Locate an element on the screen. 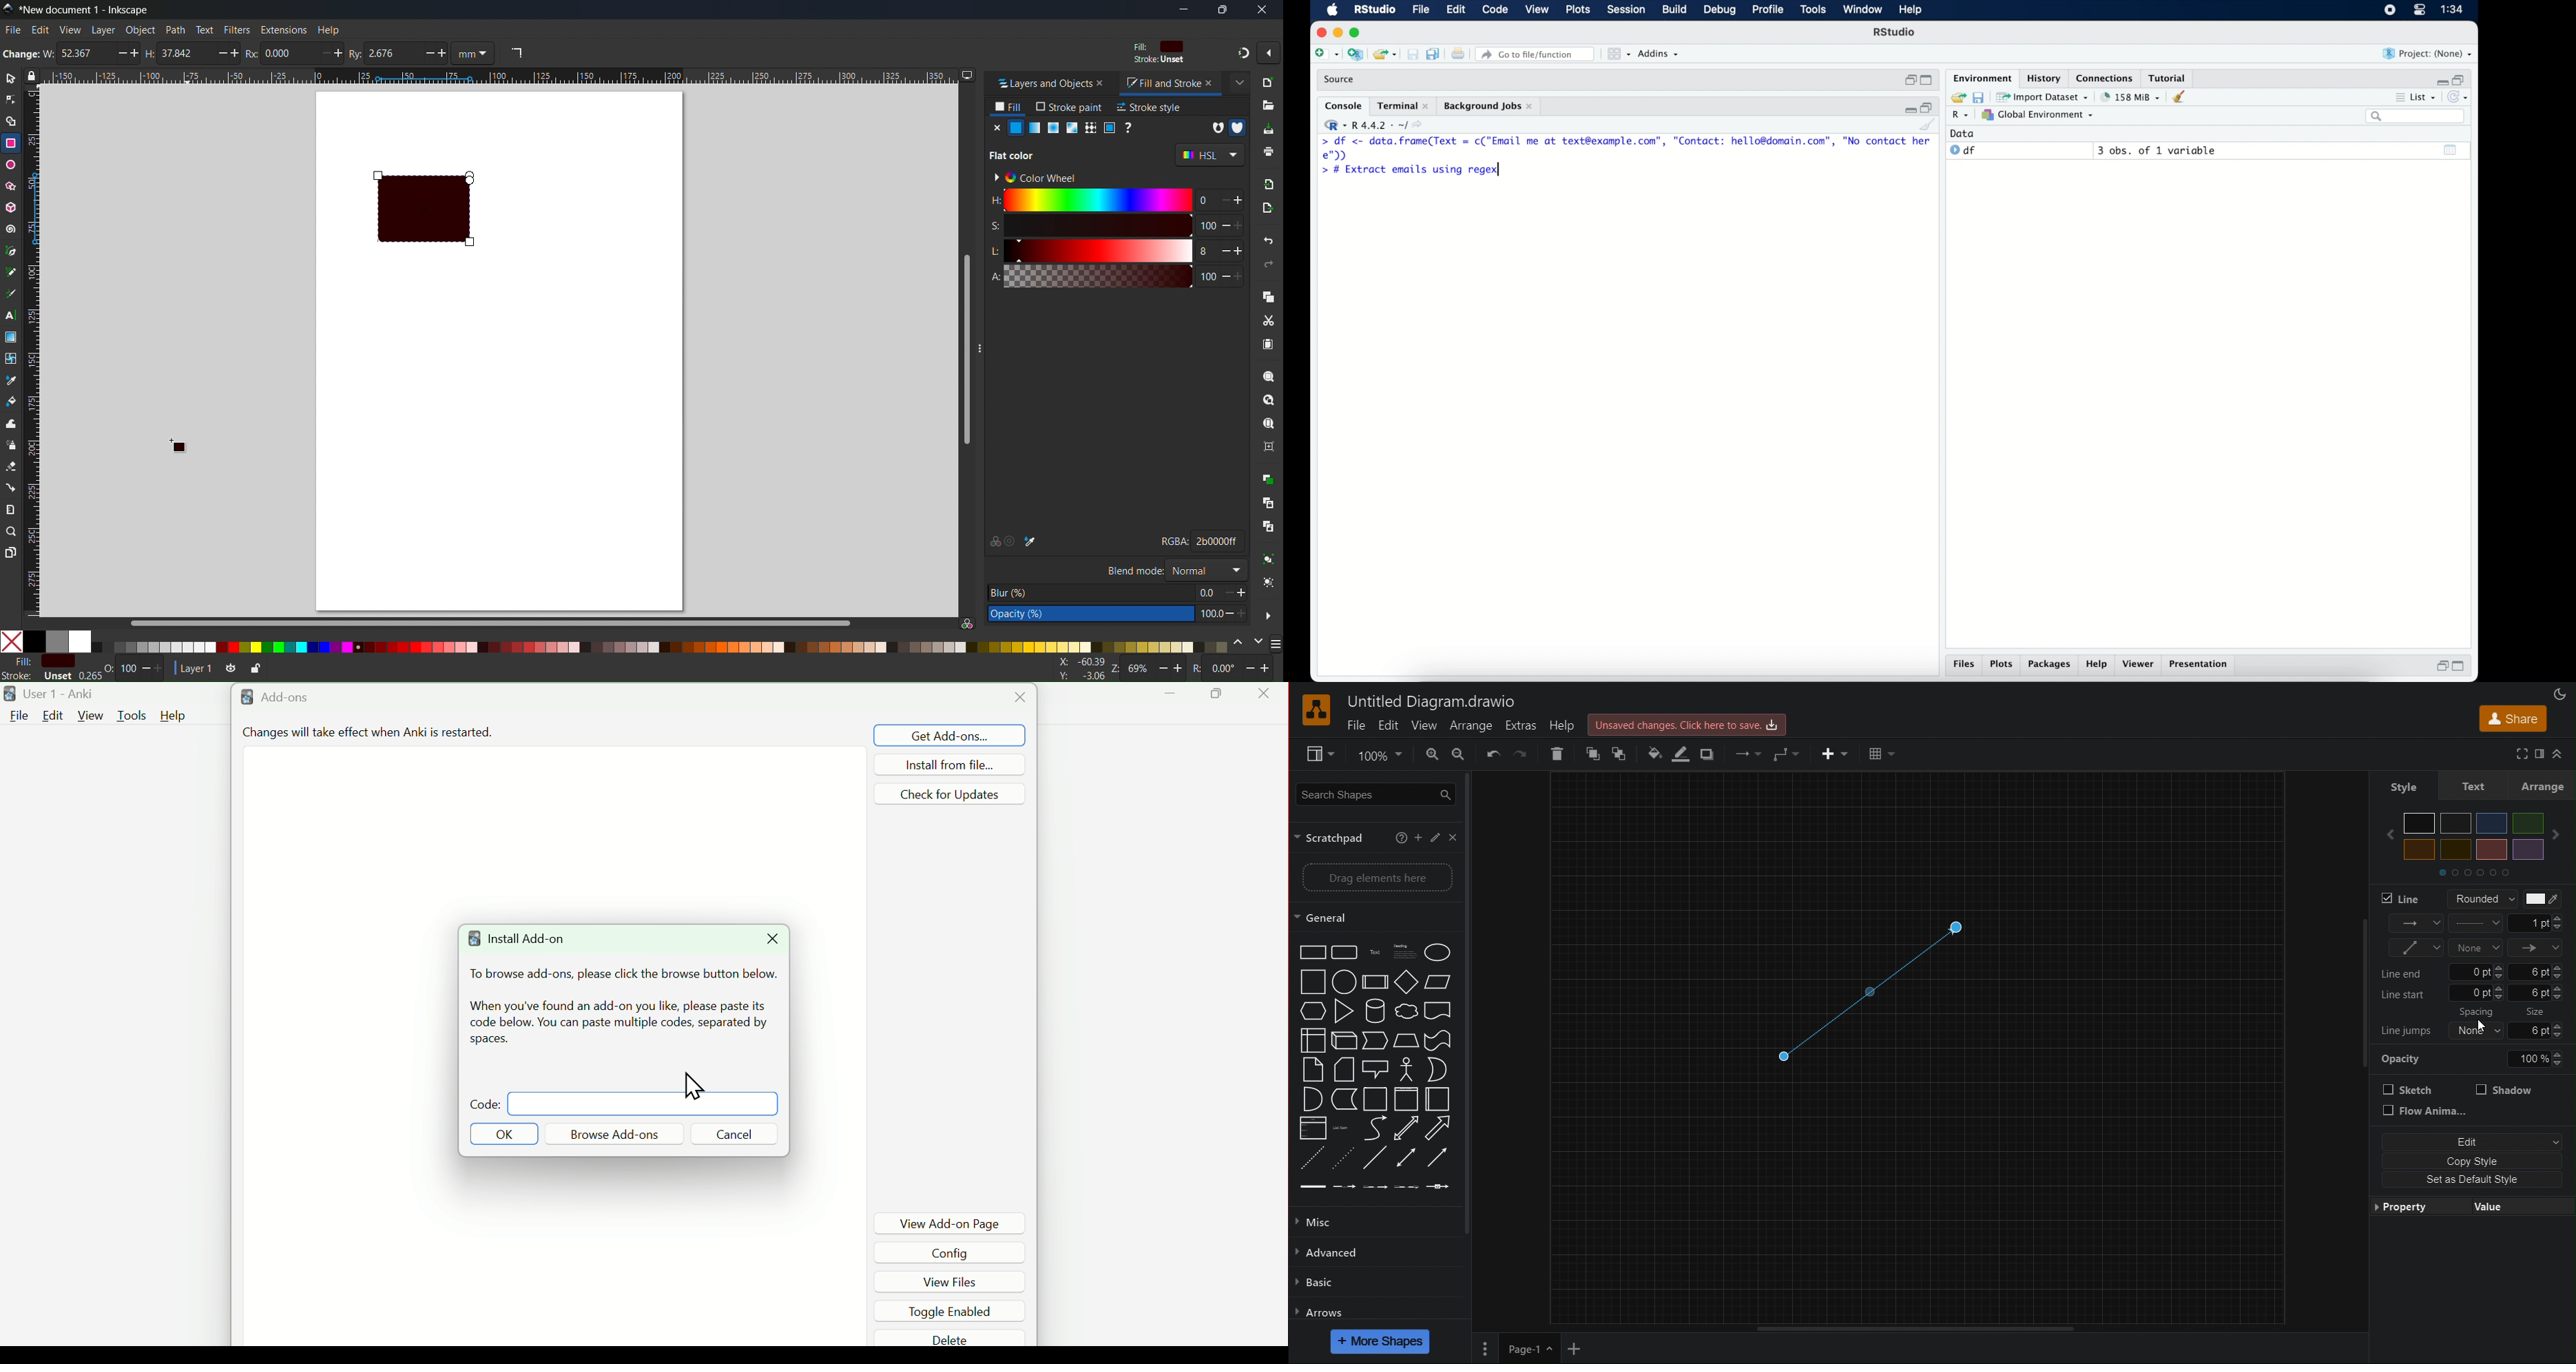 The width and height of the screenshot is (2576, 1372). Send to front is located at coordinates (1592, 754).